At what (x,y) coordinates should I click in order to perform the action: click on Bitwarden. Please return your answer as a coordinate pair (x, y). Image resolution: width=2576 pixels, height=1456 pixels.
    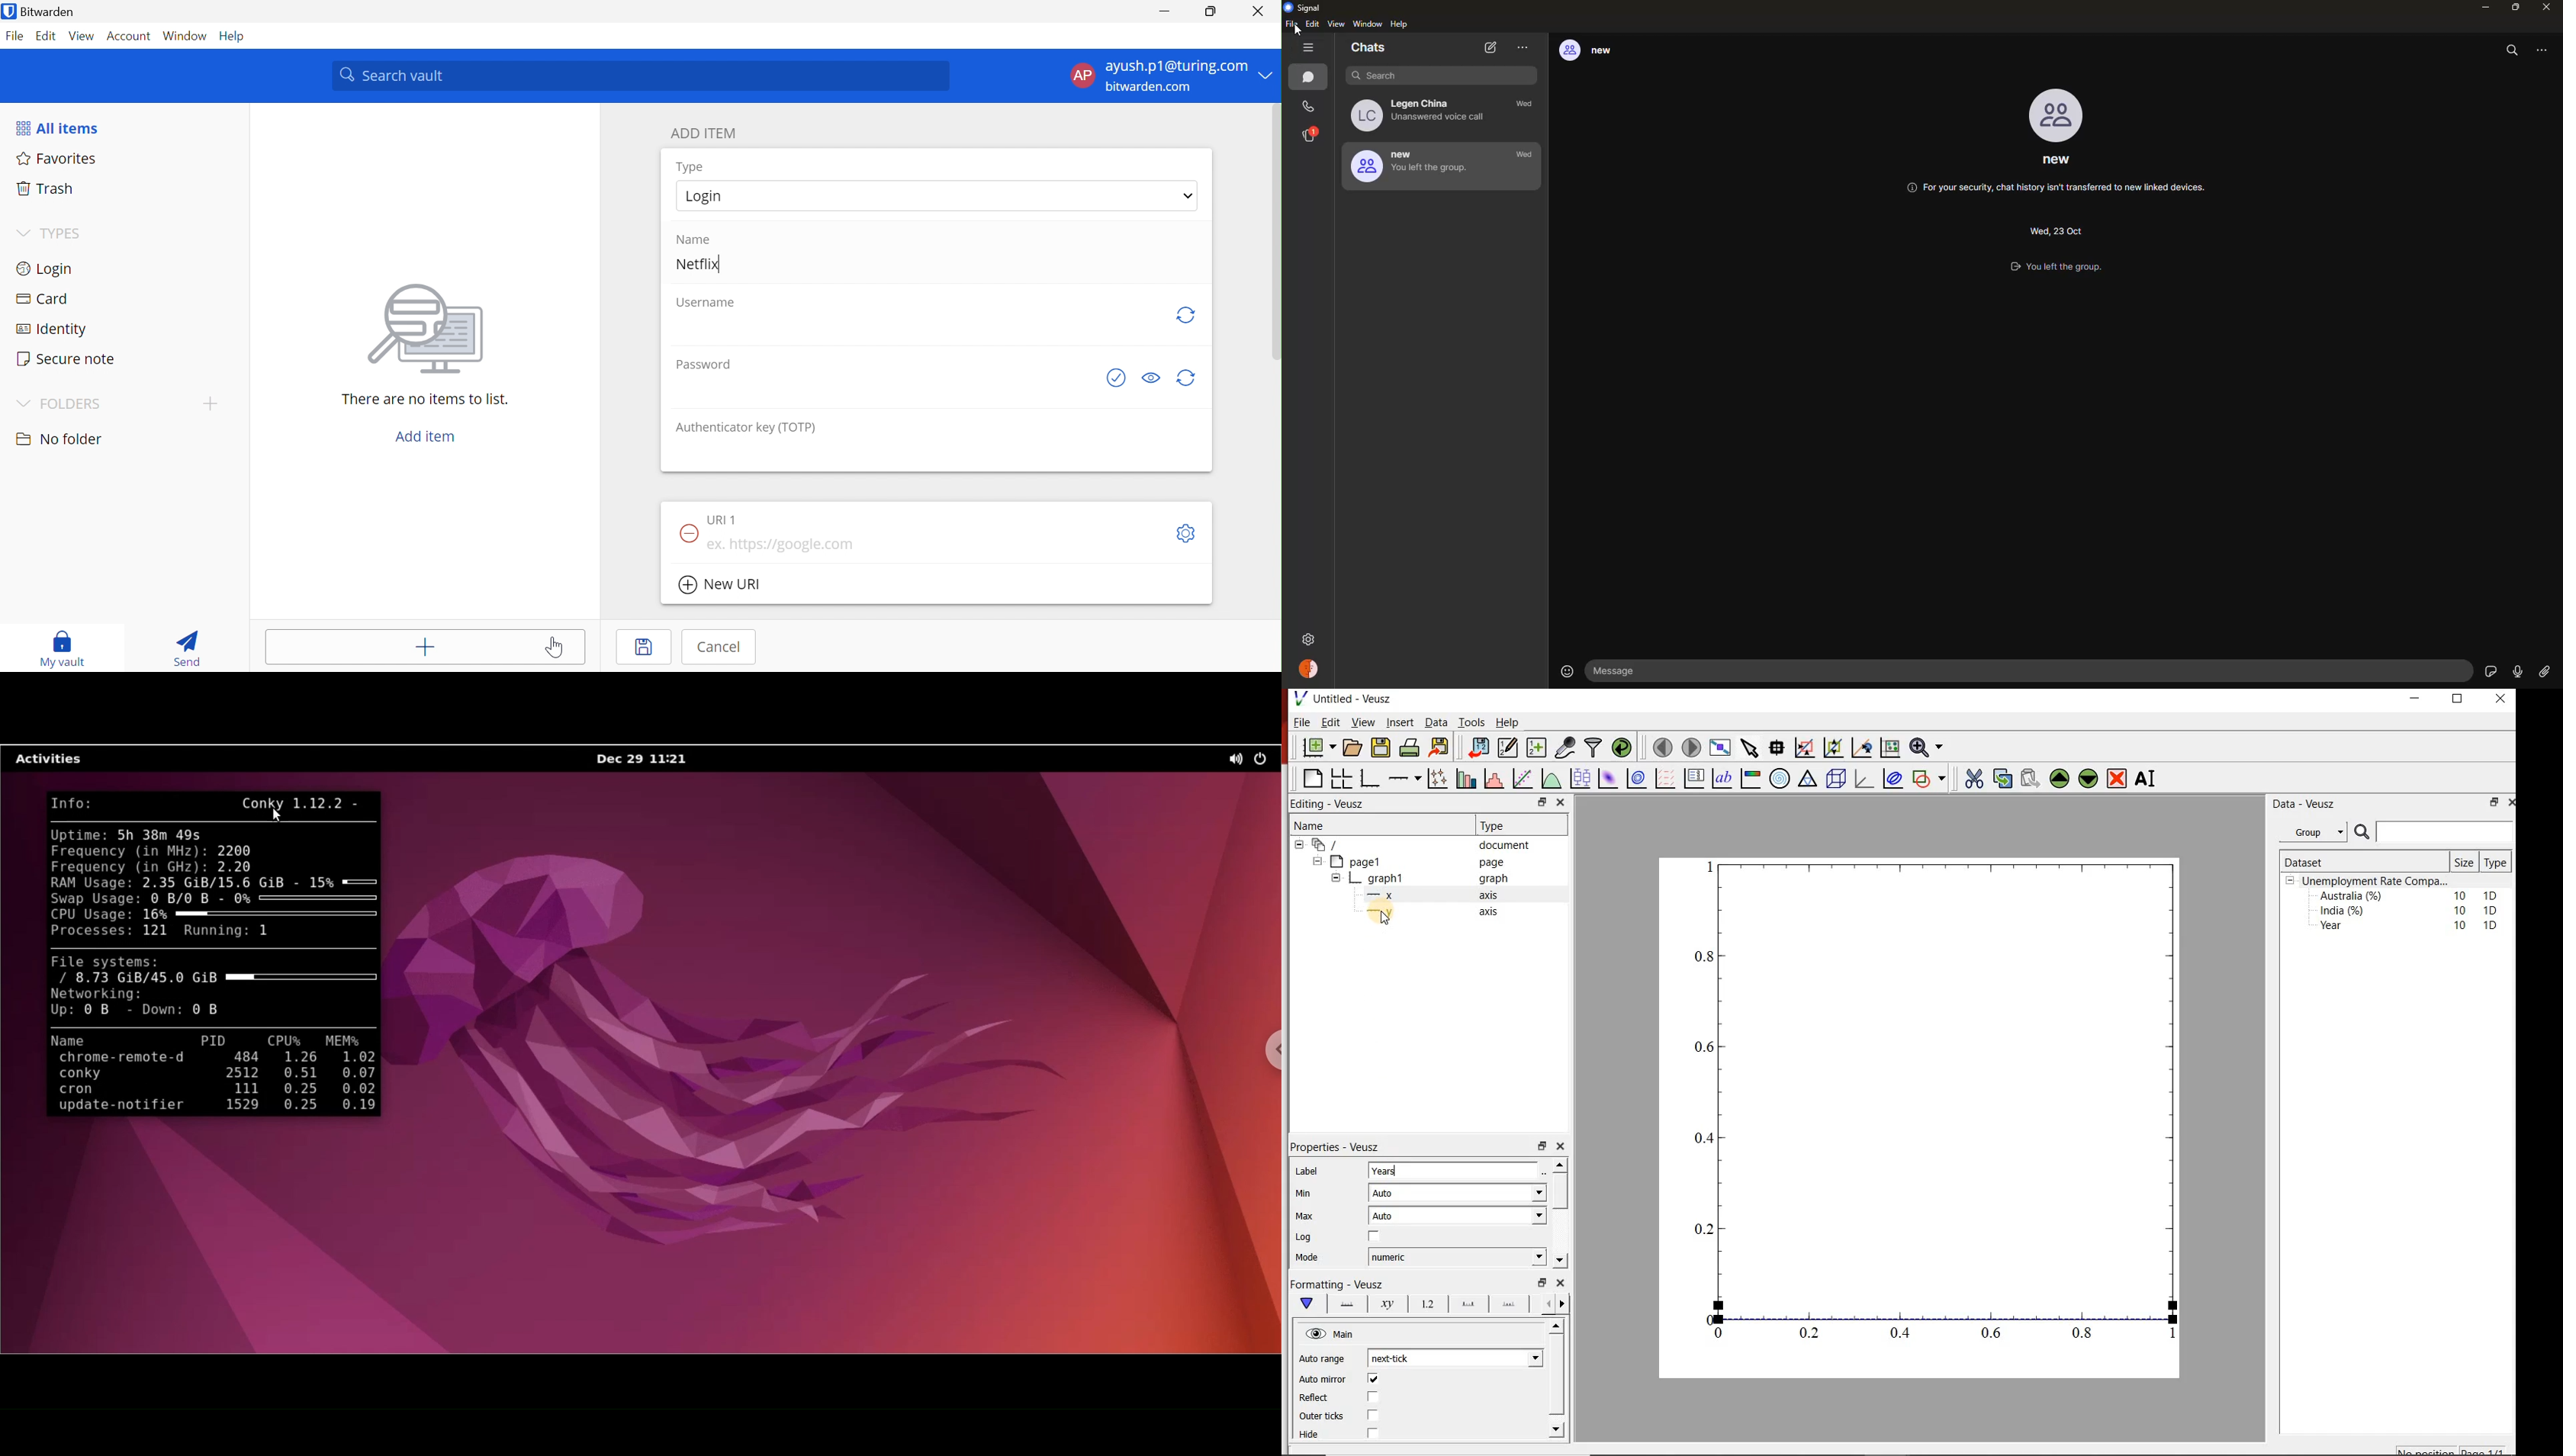
    Looking at the image, I should click on (39, 11).